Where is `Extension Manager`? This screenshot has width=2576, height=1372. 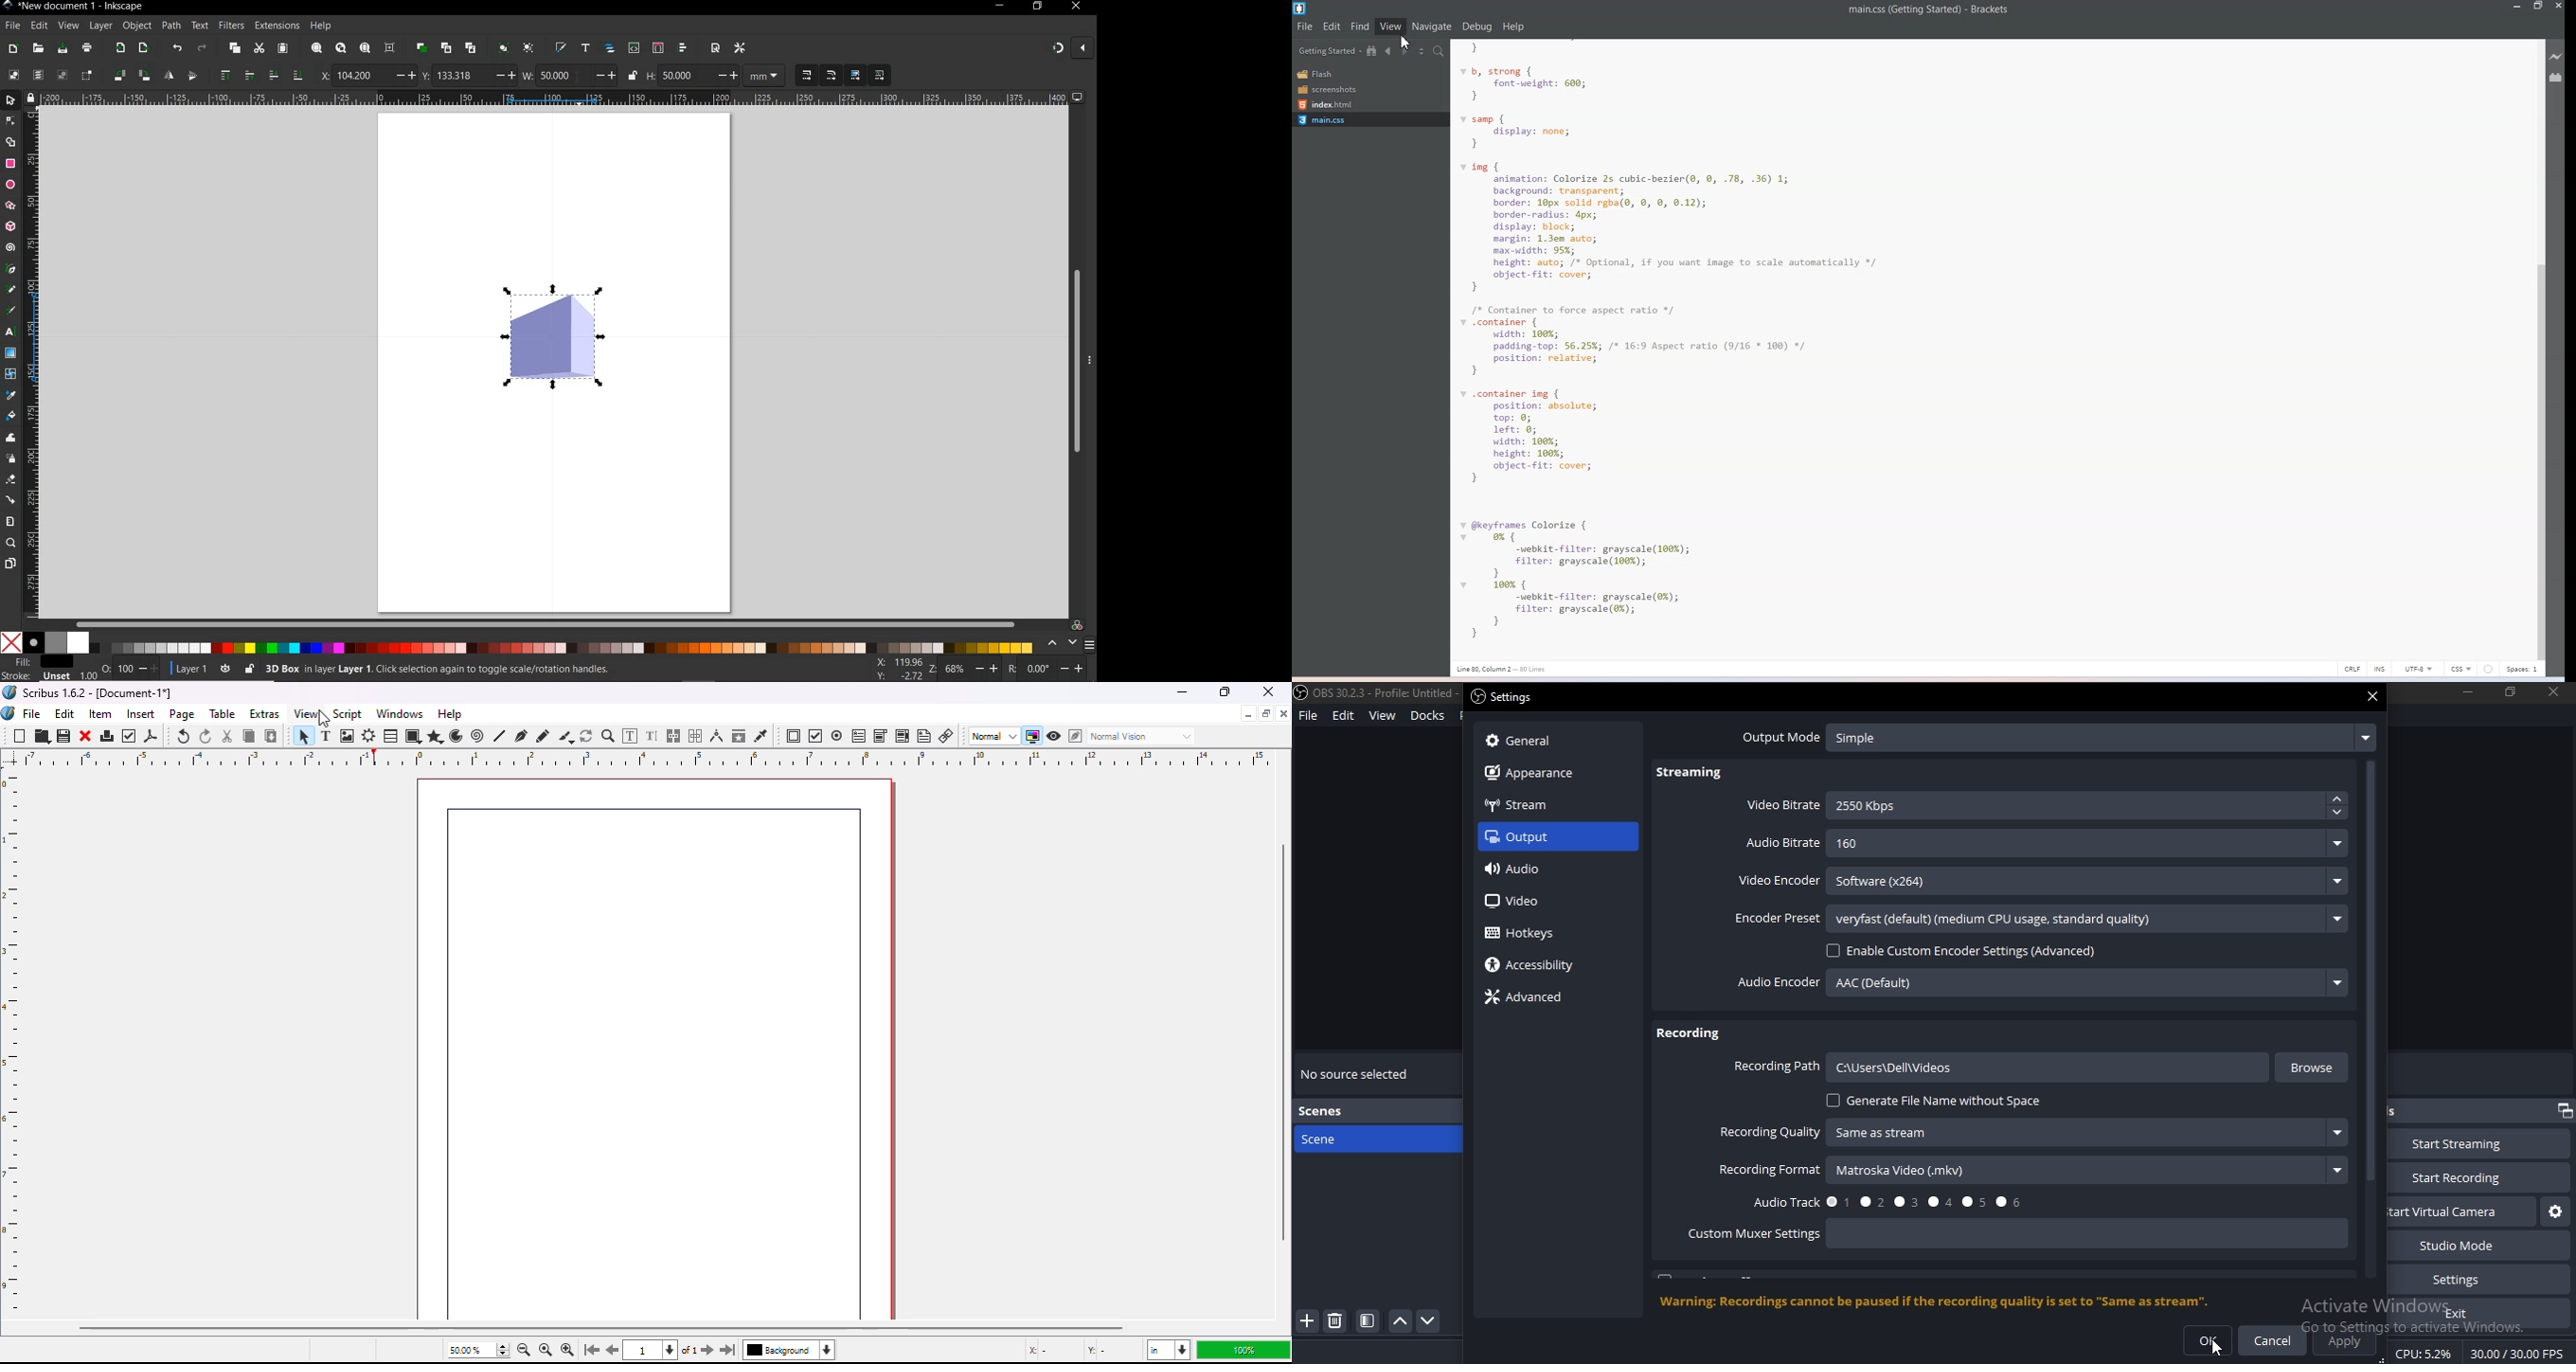 Extension Manager is located at coordinates (2557, 78).